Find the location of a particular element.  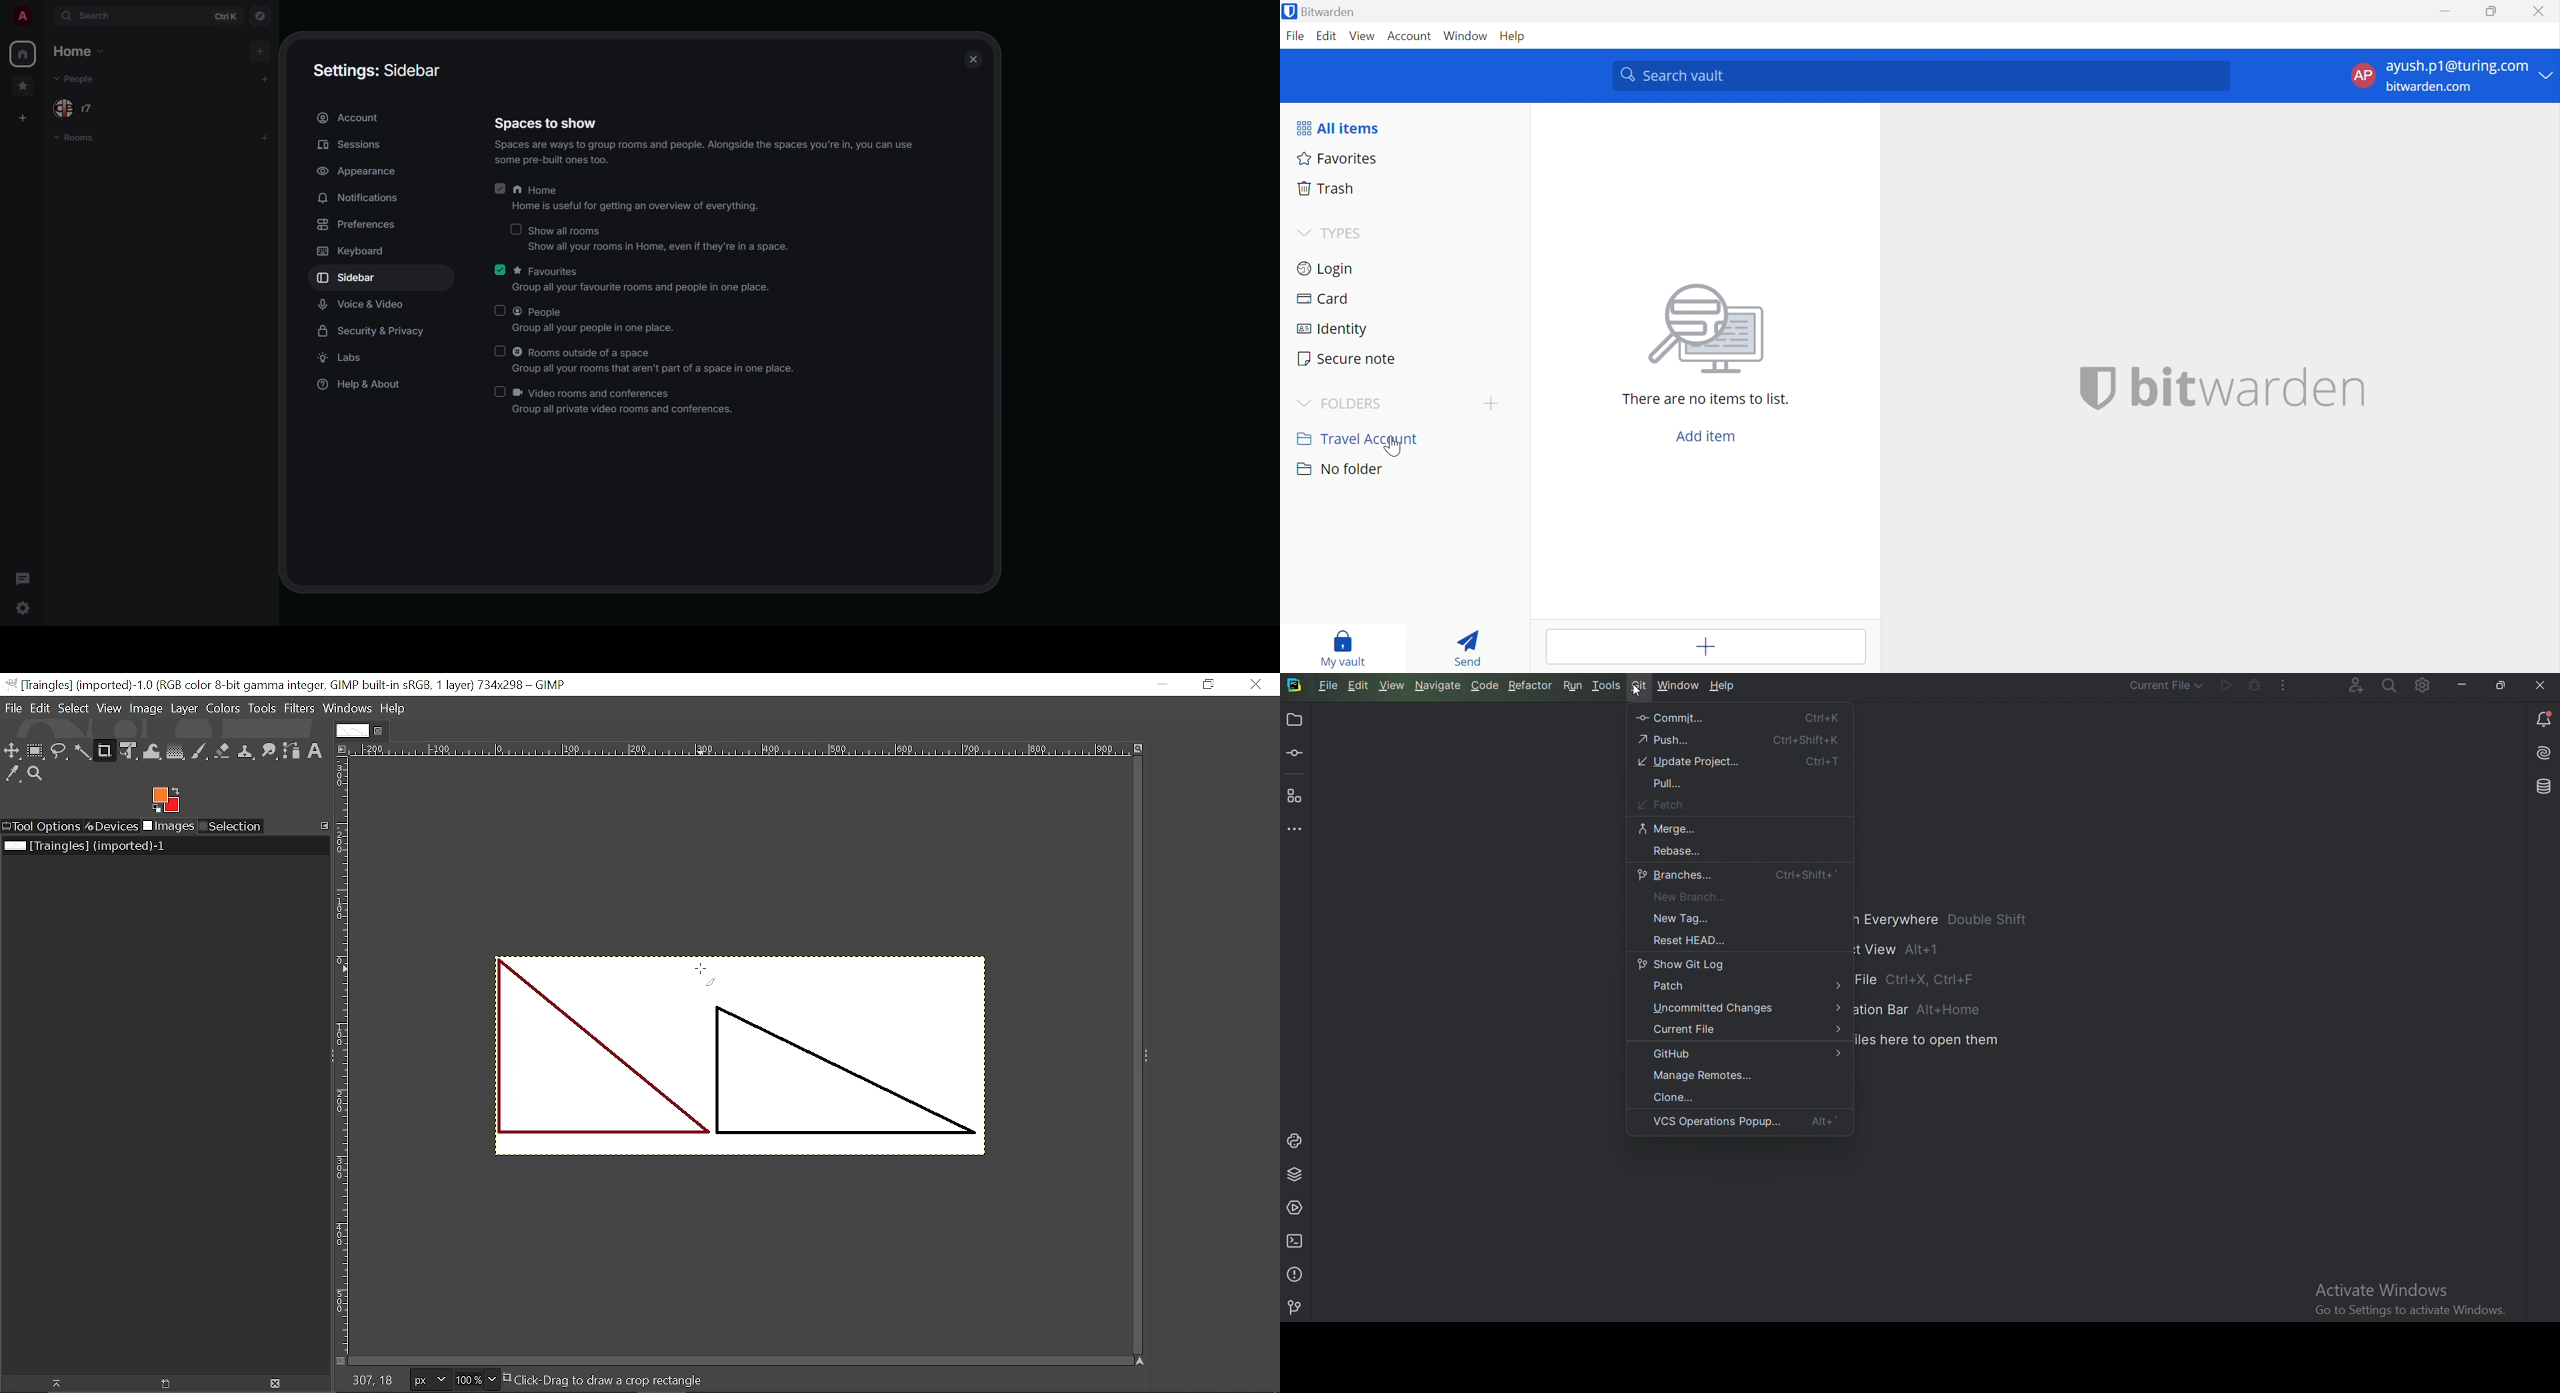

Restore Down is located at coordinates (2491, 14).